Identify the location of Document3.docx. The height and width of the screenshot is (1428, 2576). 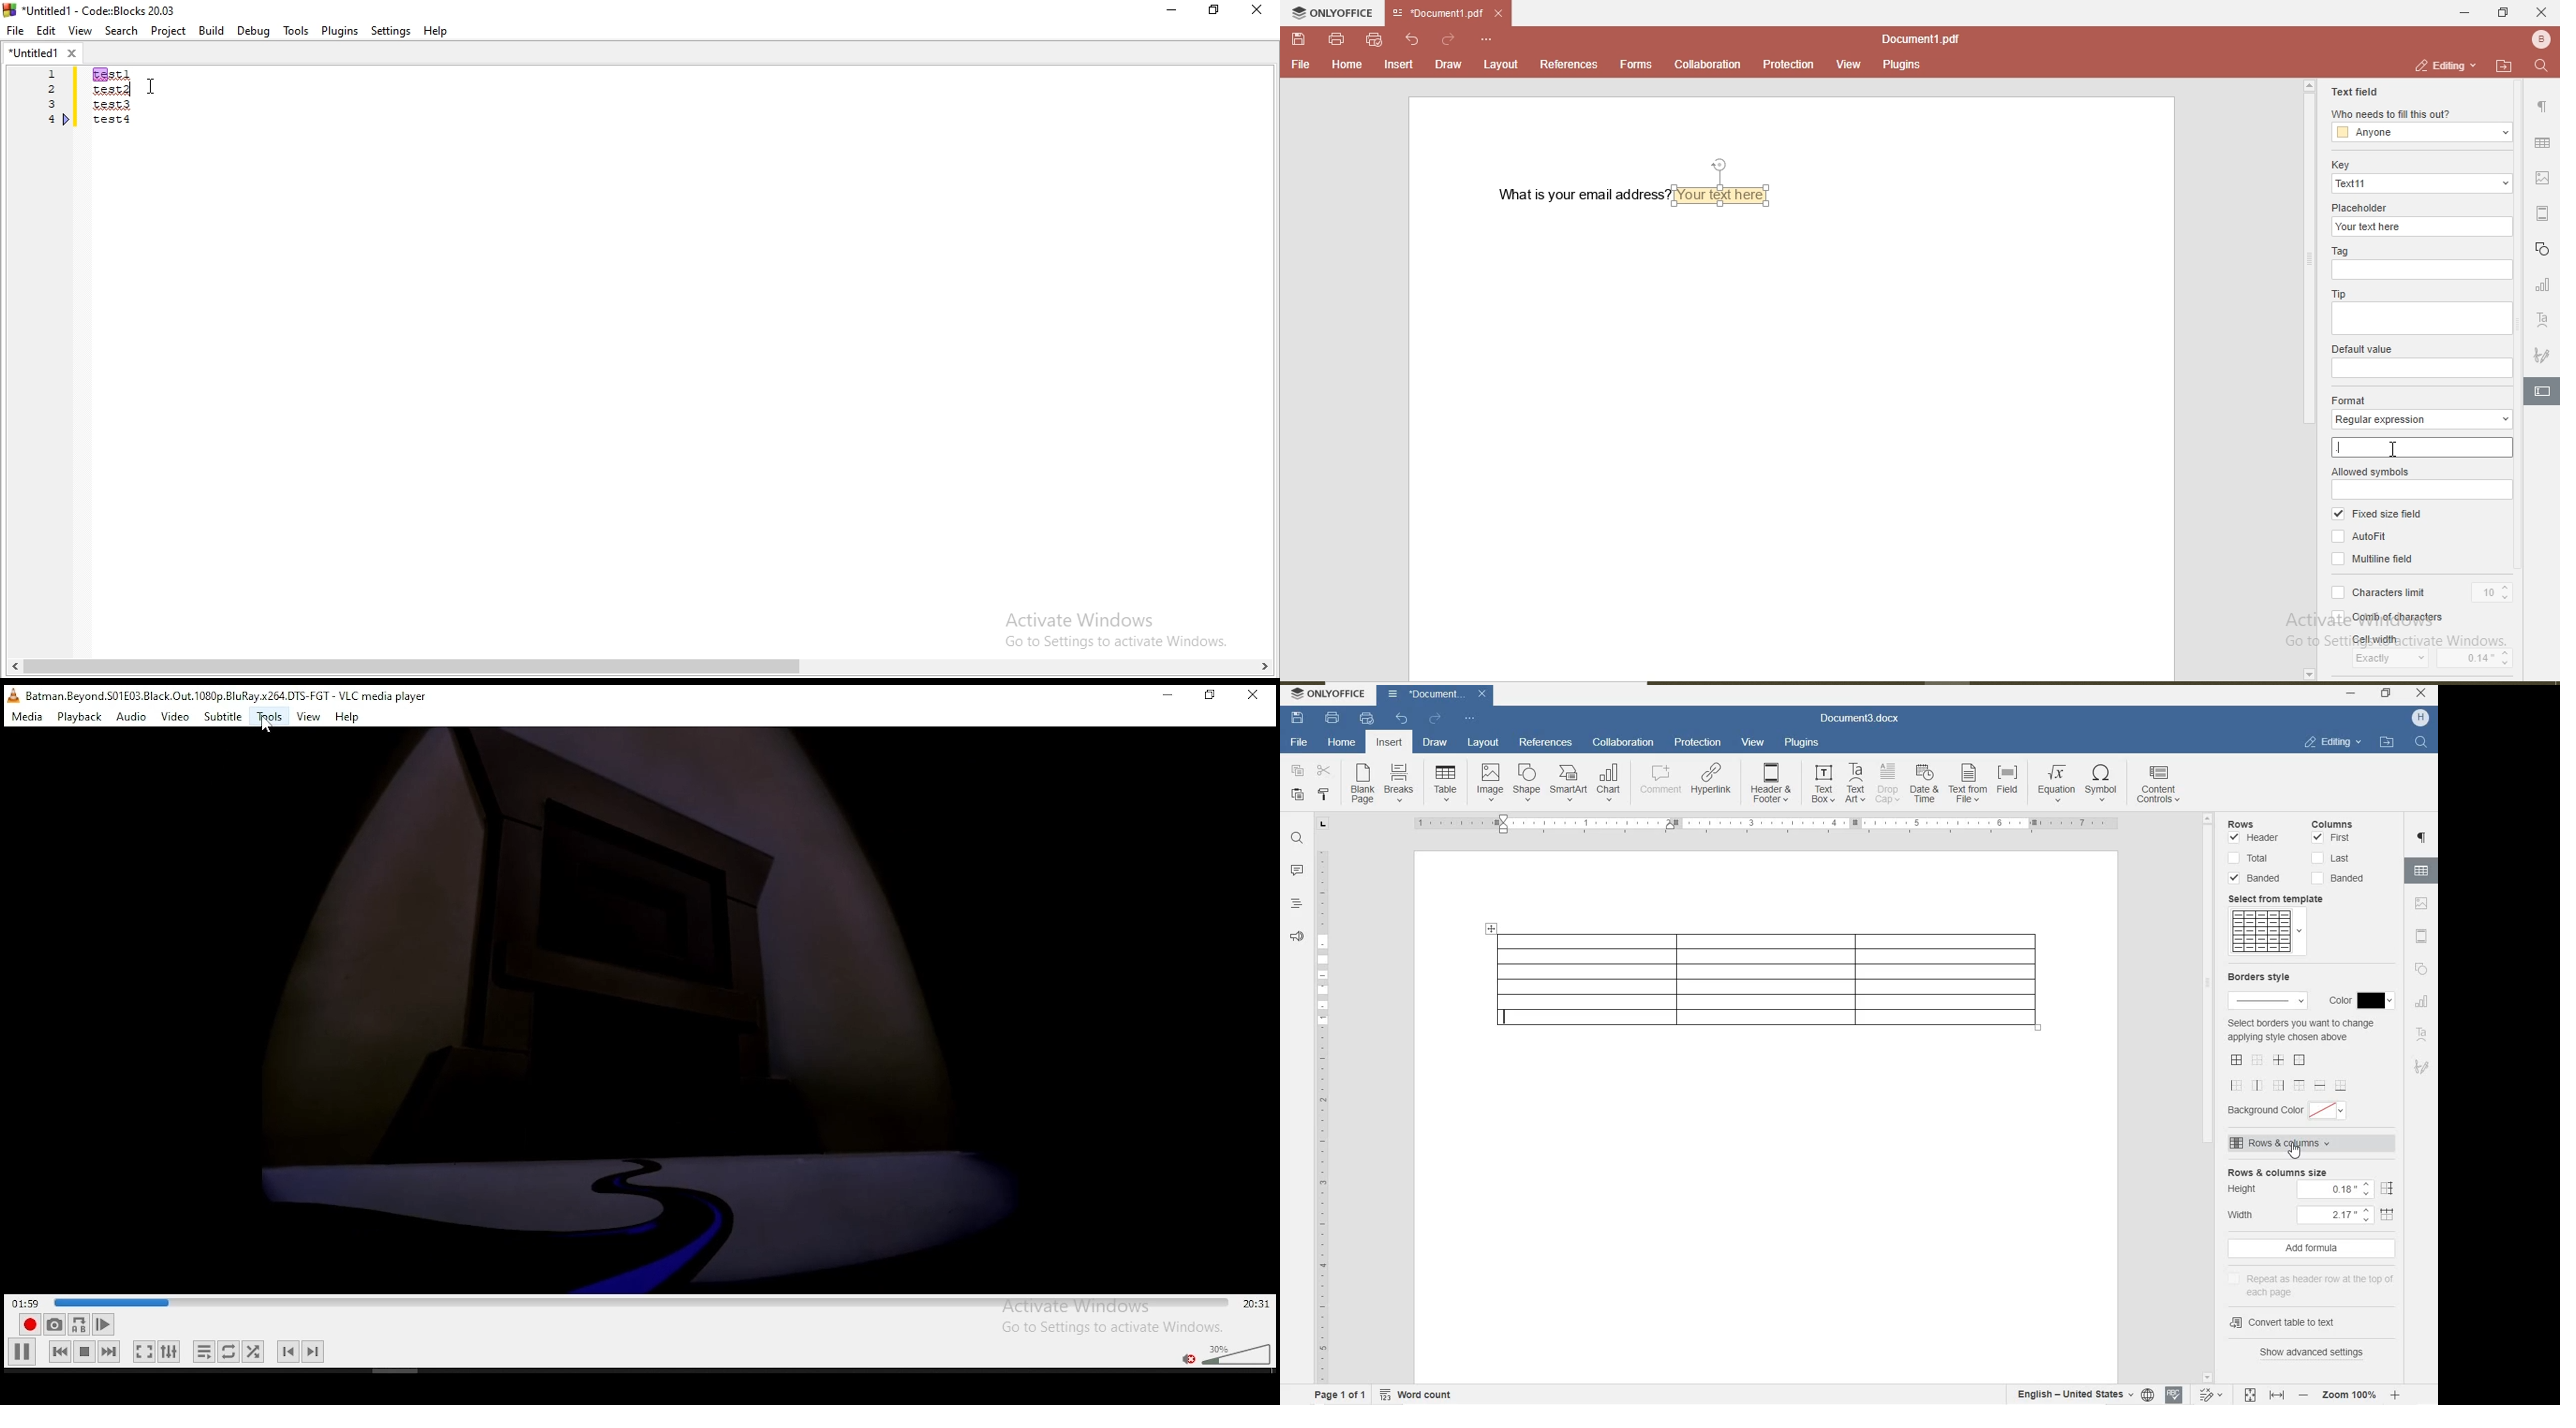
(1858, 721).